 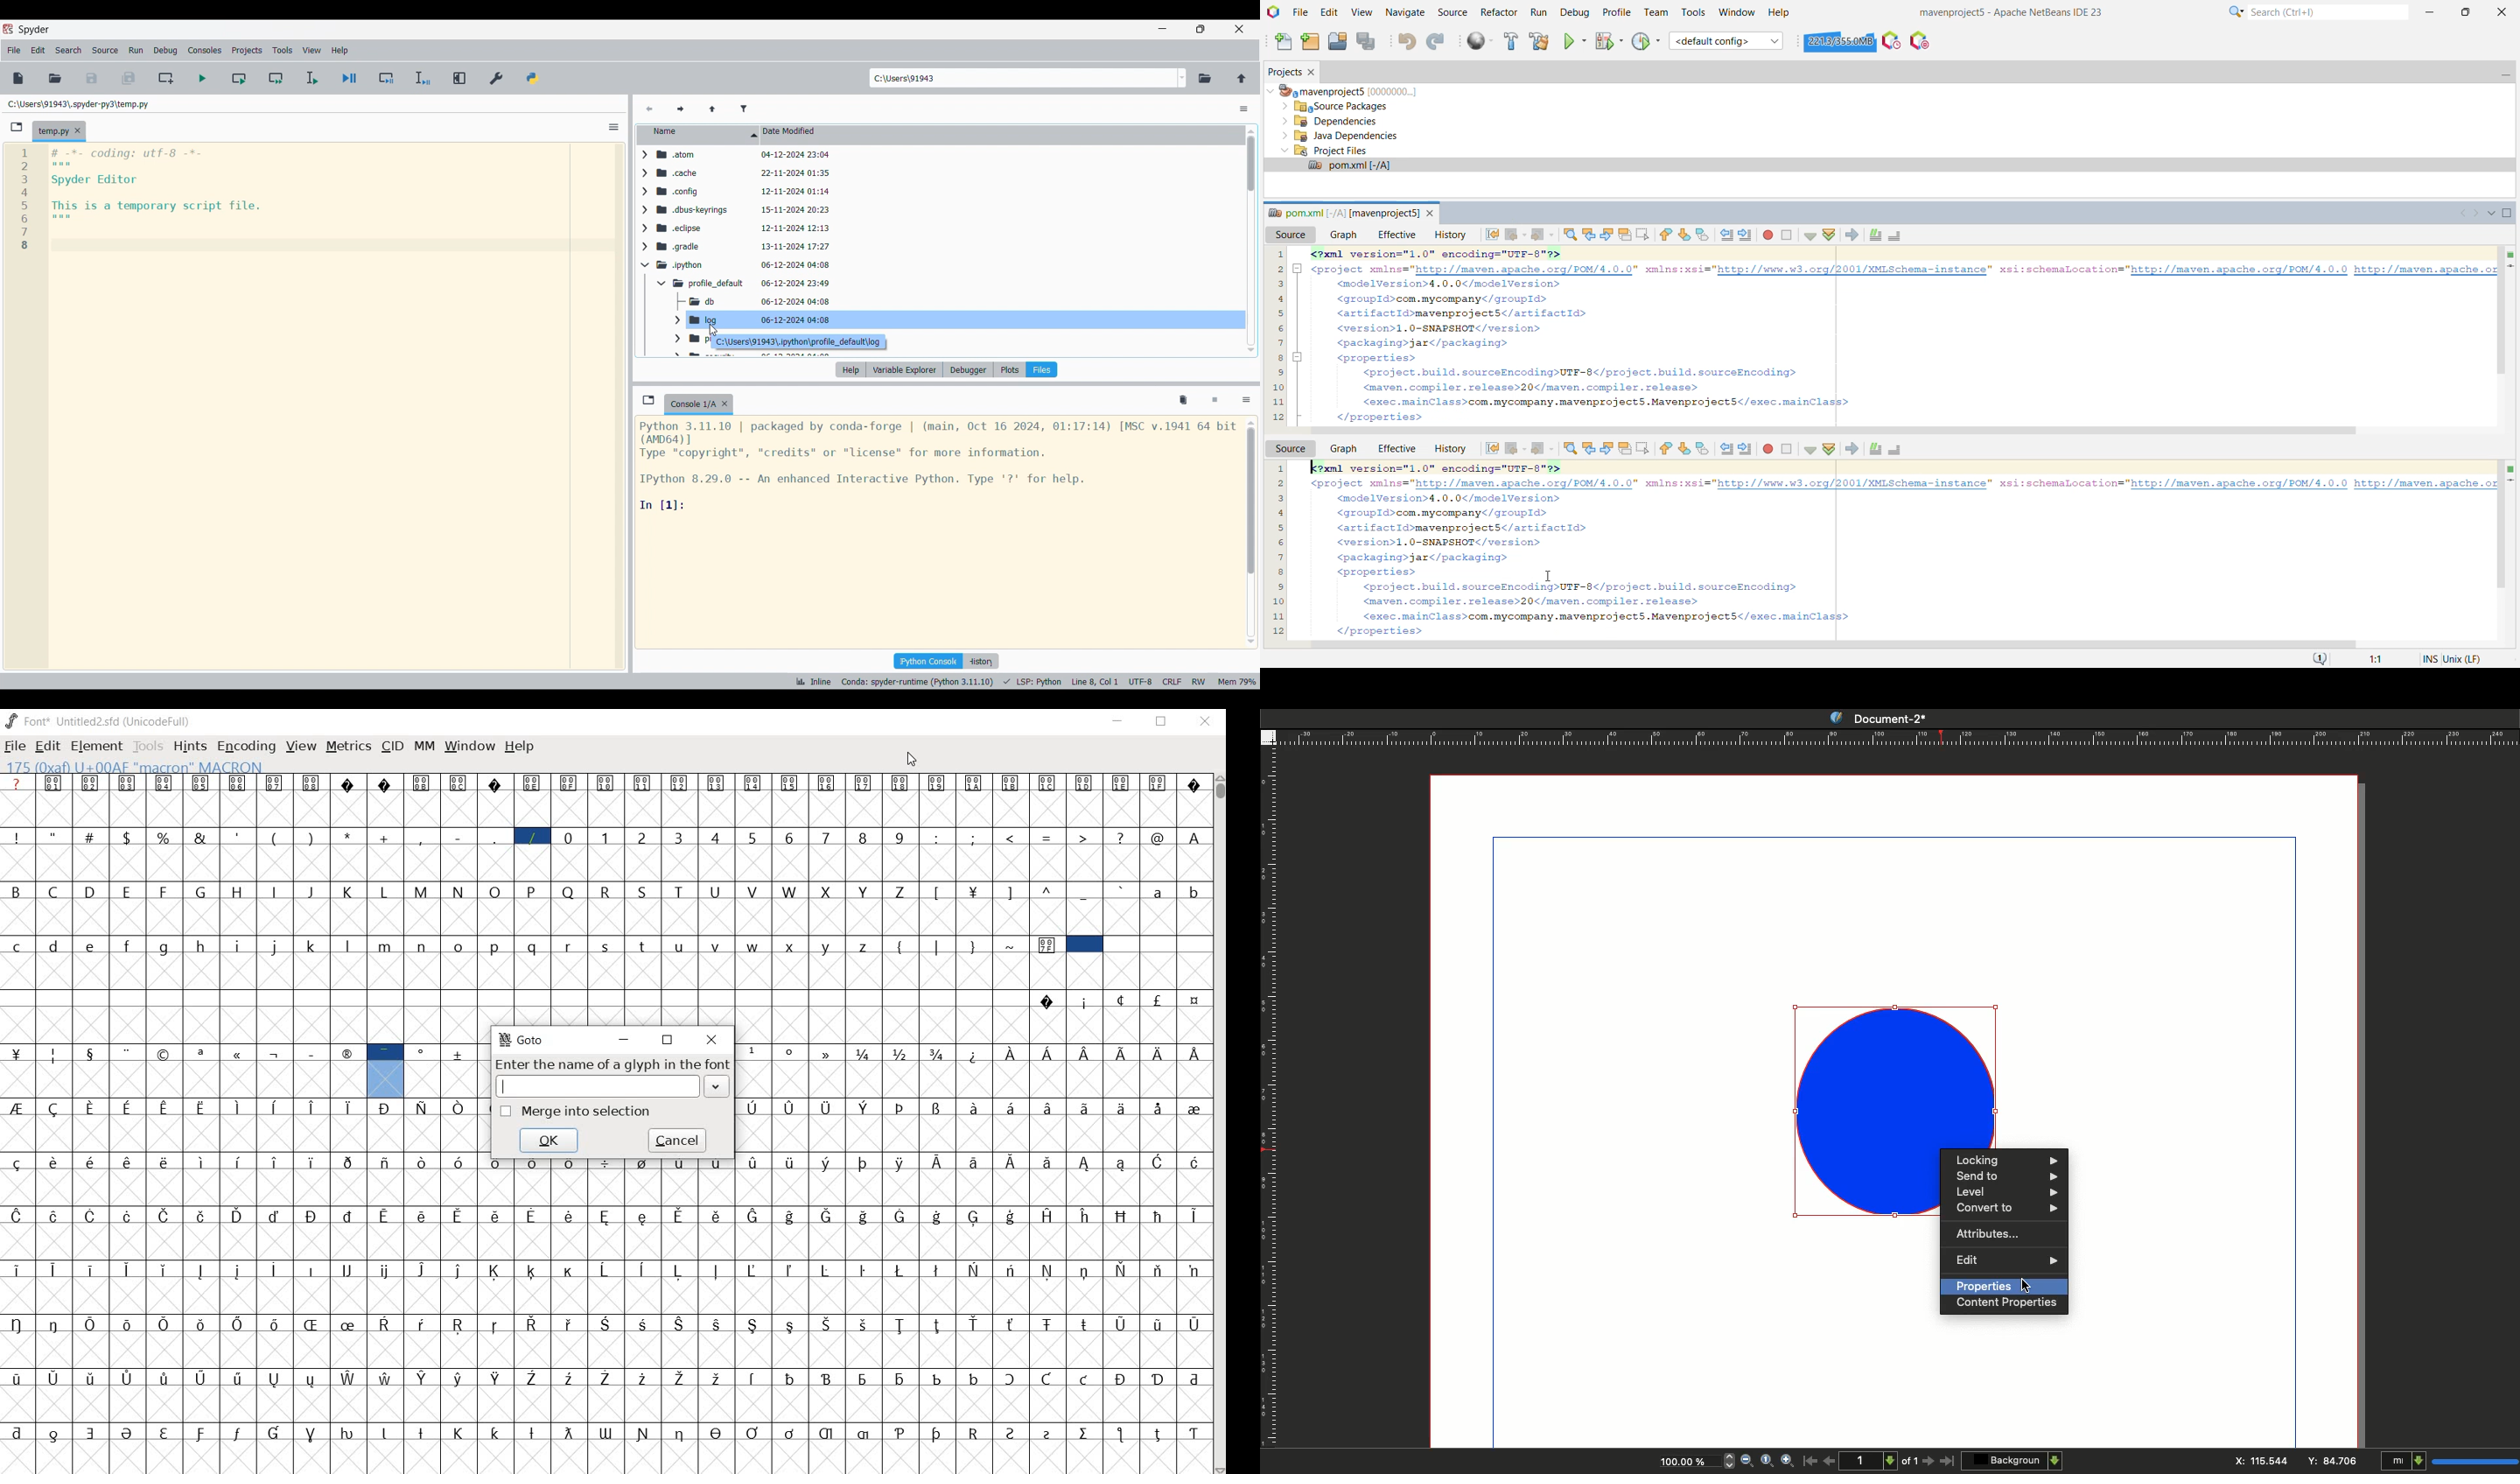 What do you see at coordinates (1182, 78) in the screenshot?
I see `Folder location options` at bounding box center [1182, 78].